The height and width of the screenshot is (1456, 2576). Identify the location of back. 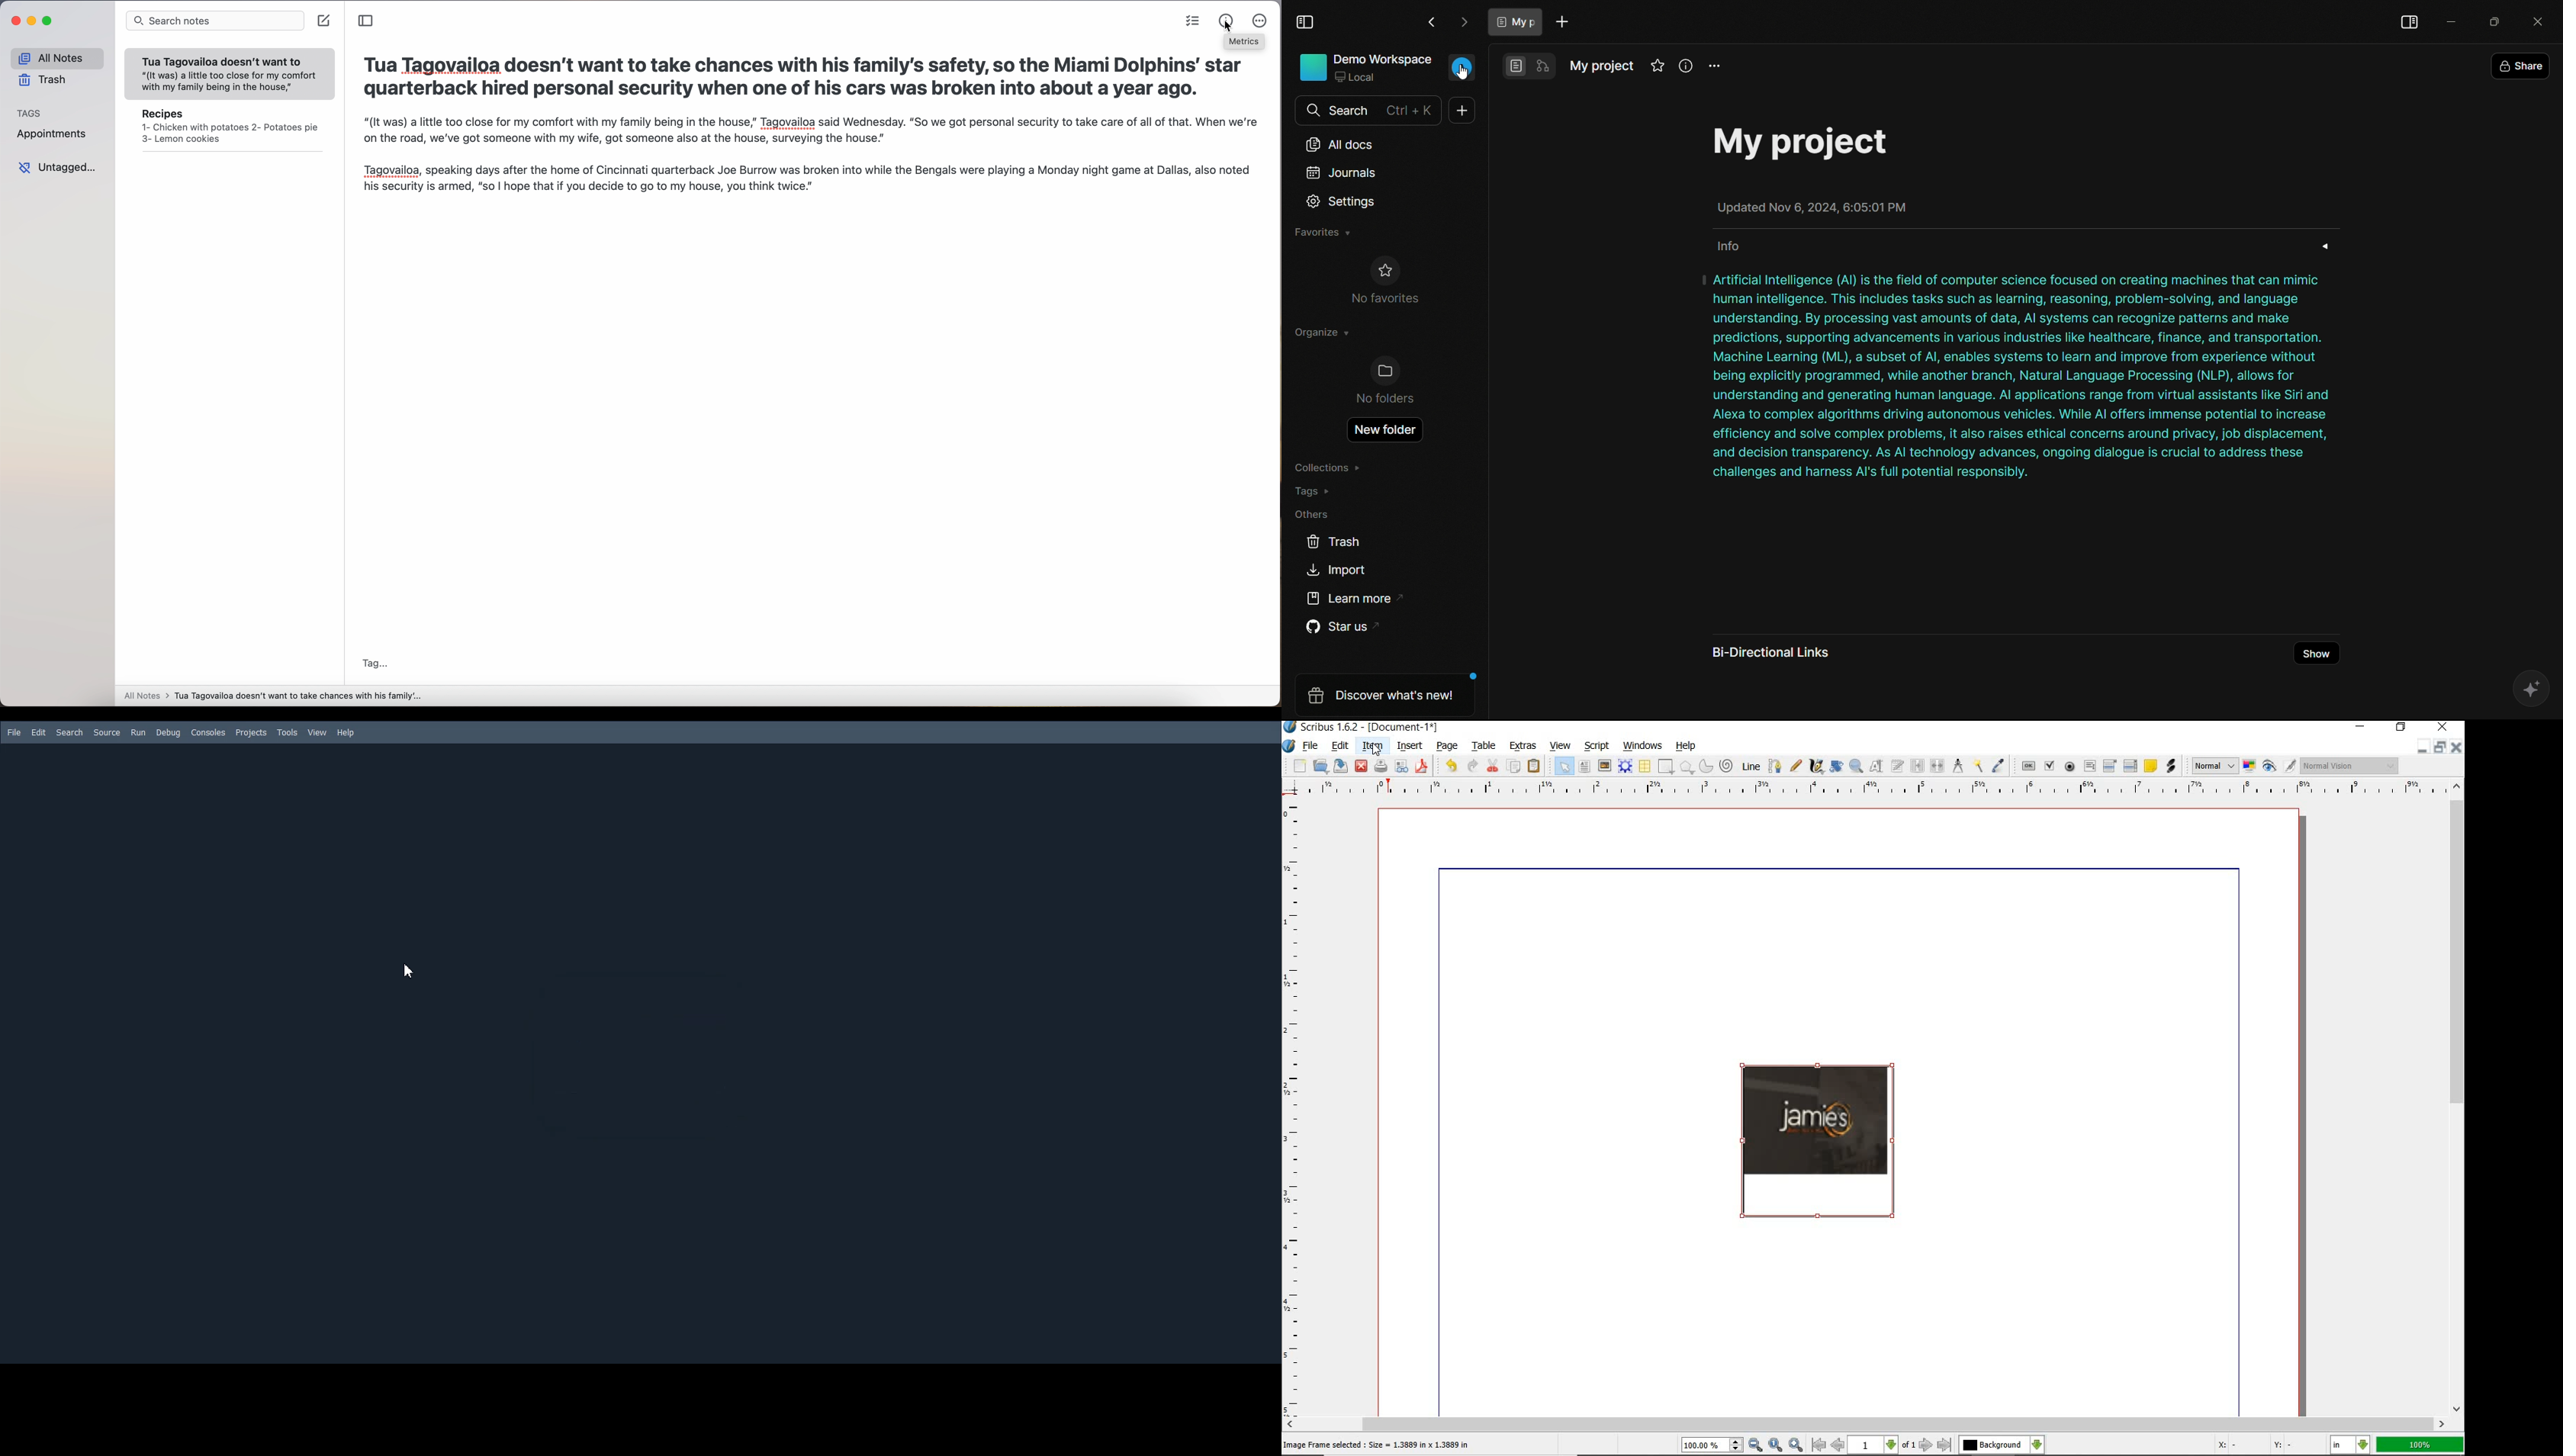
(1431, 23).